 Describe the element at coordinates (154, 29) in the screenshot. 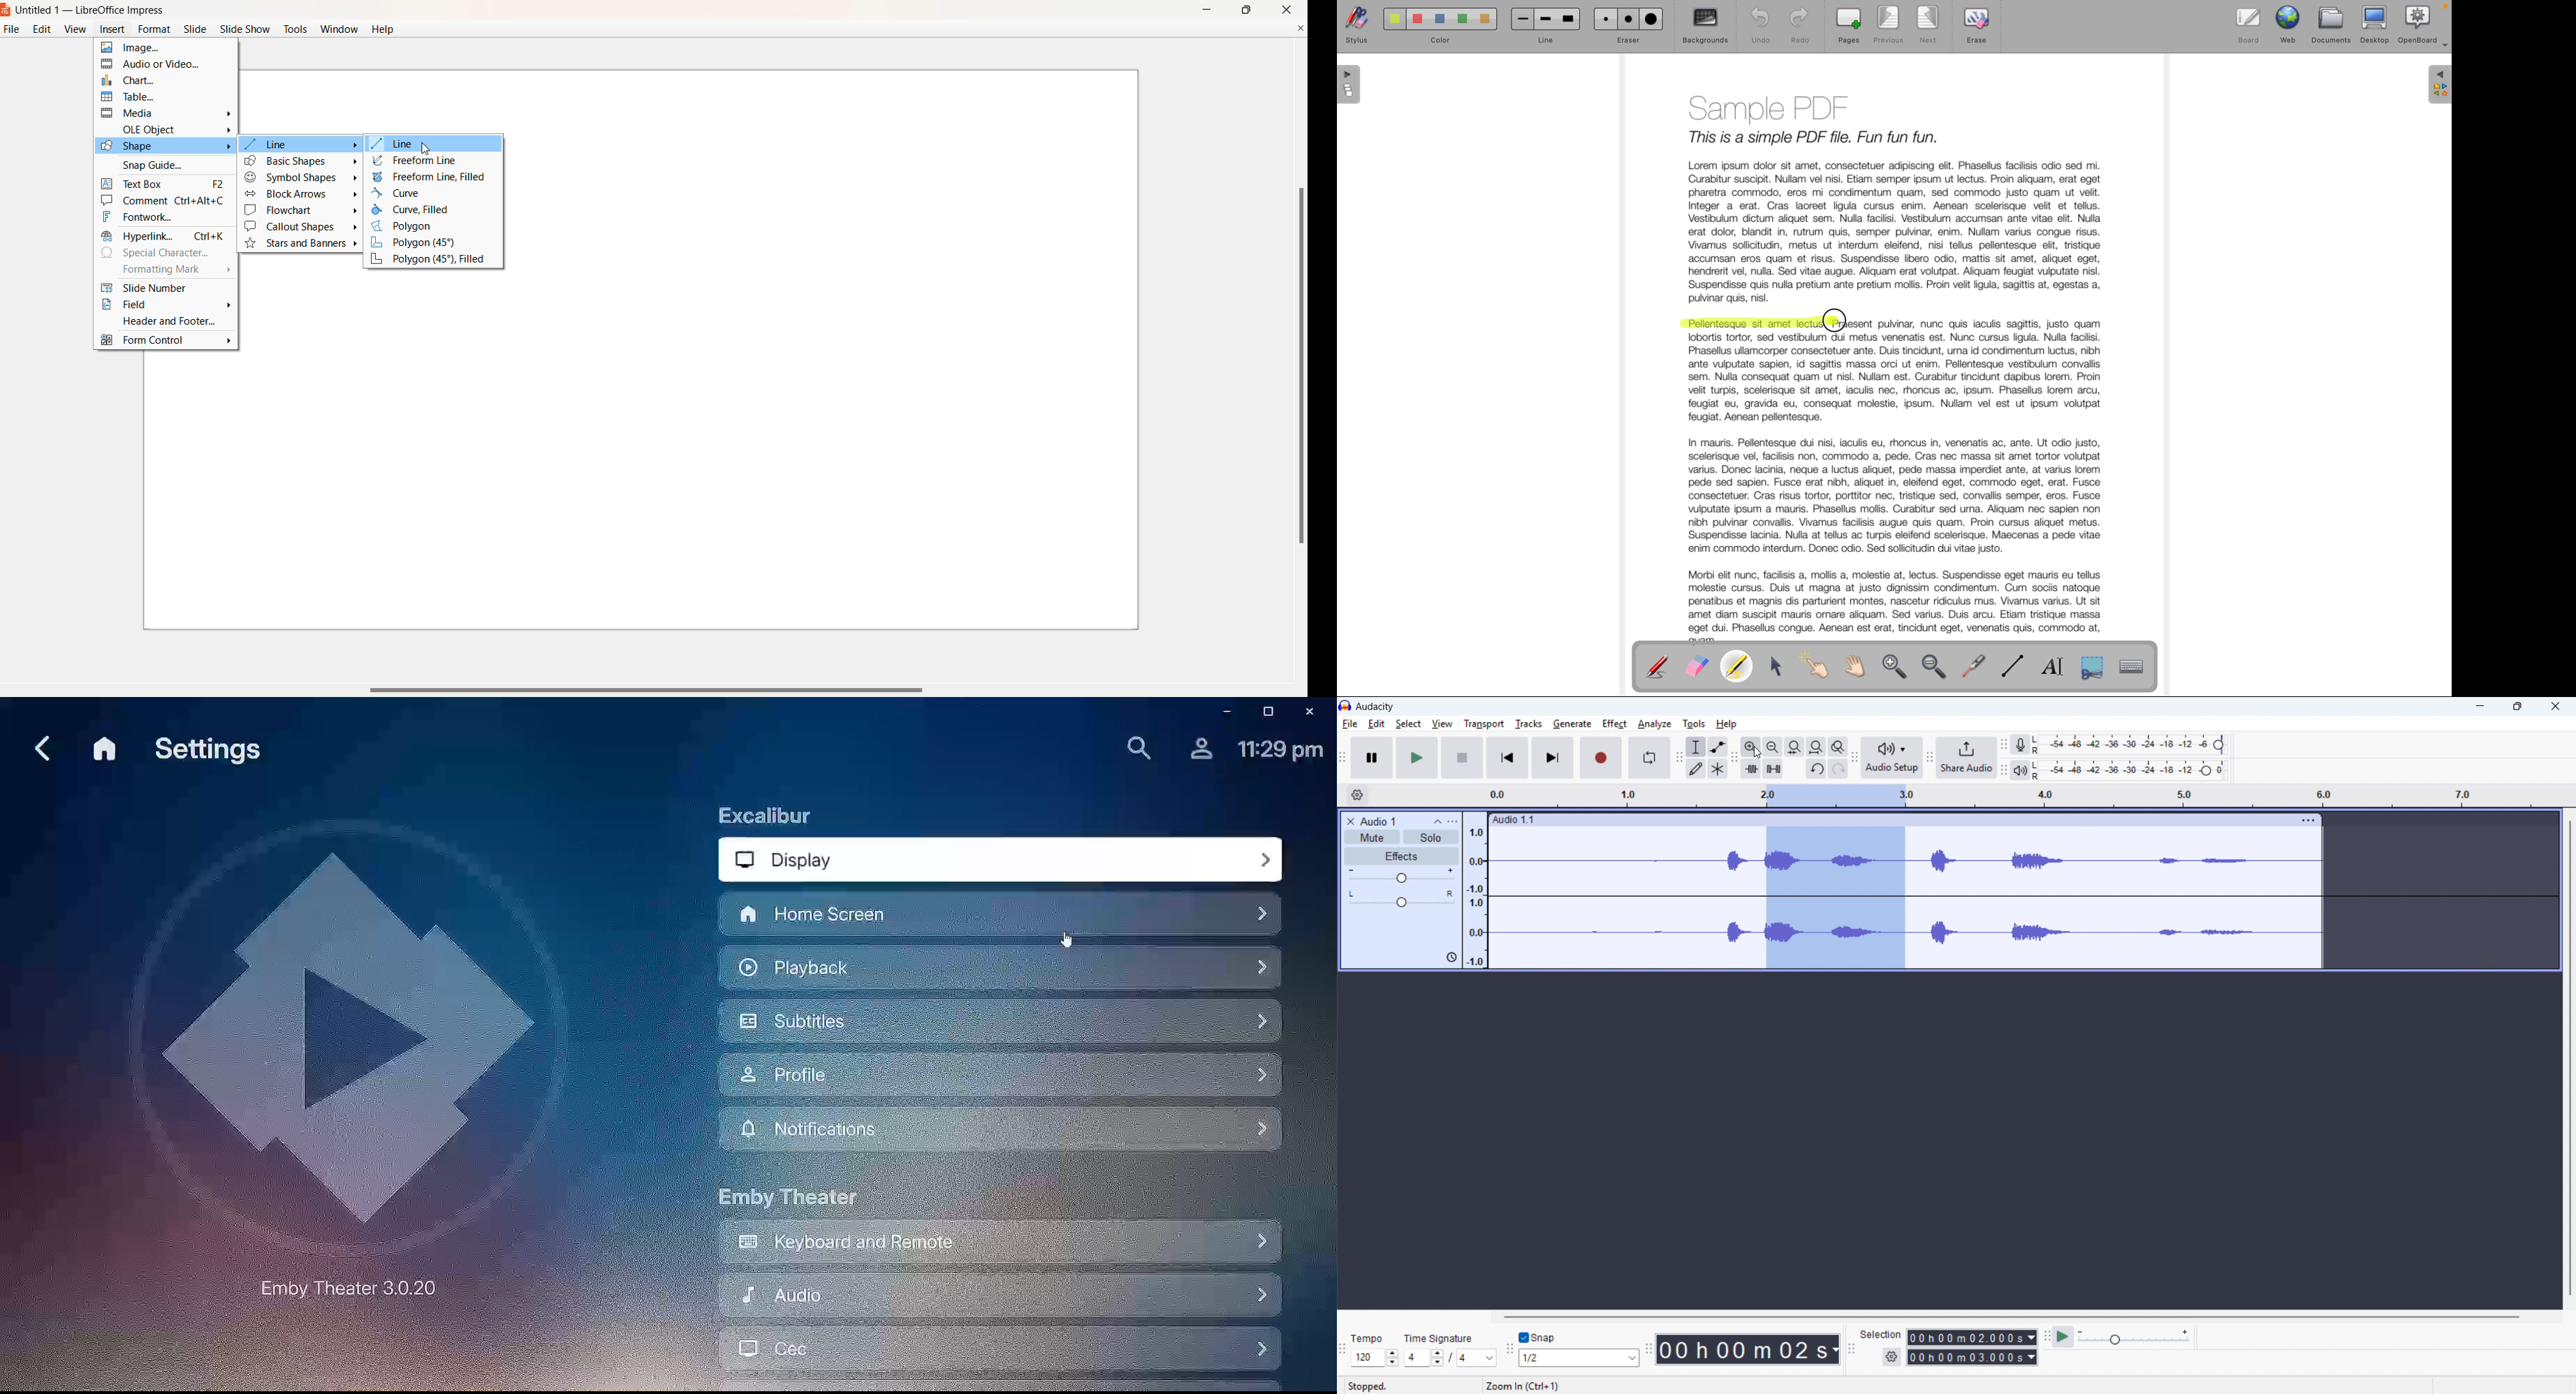

I see `Format` at that location.